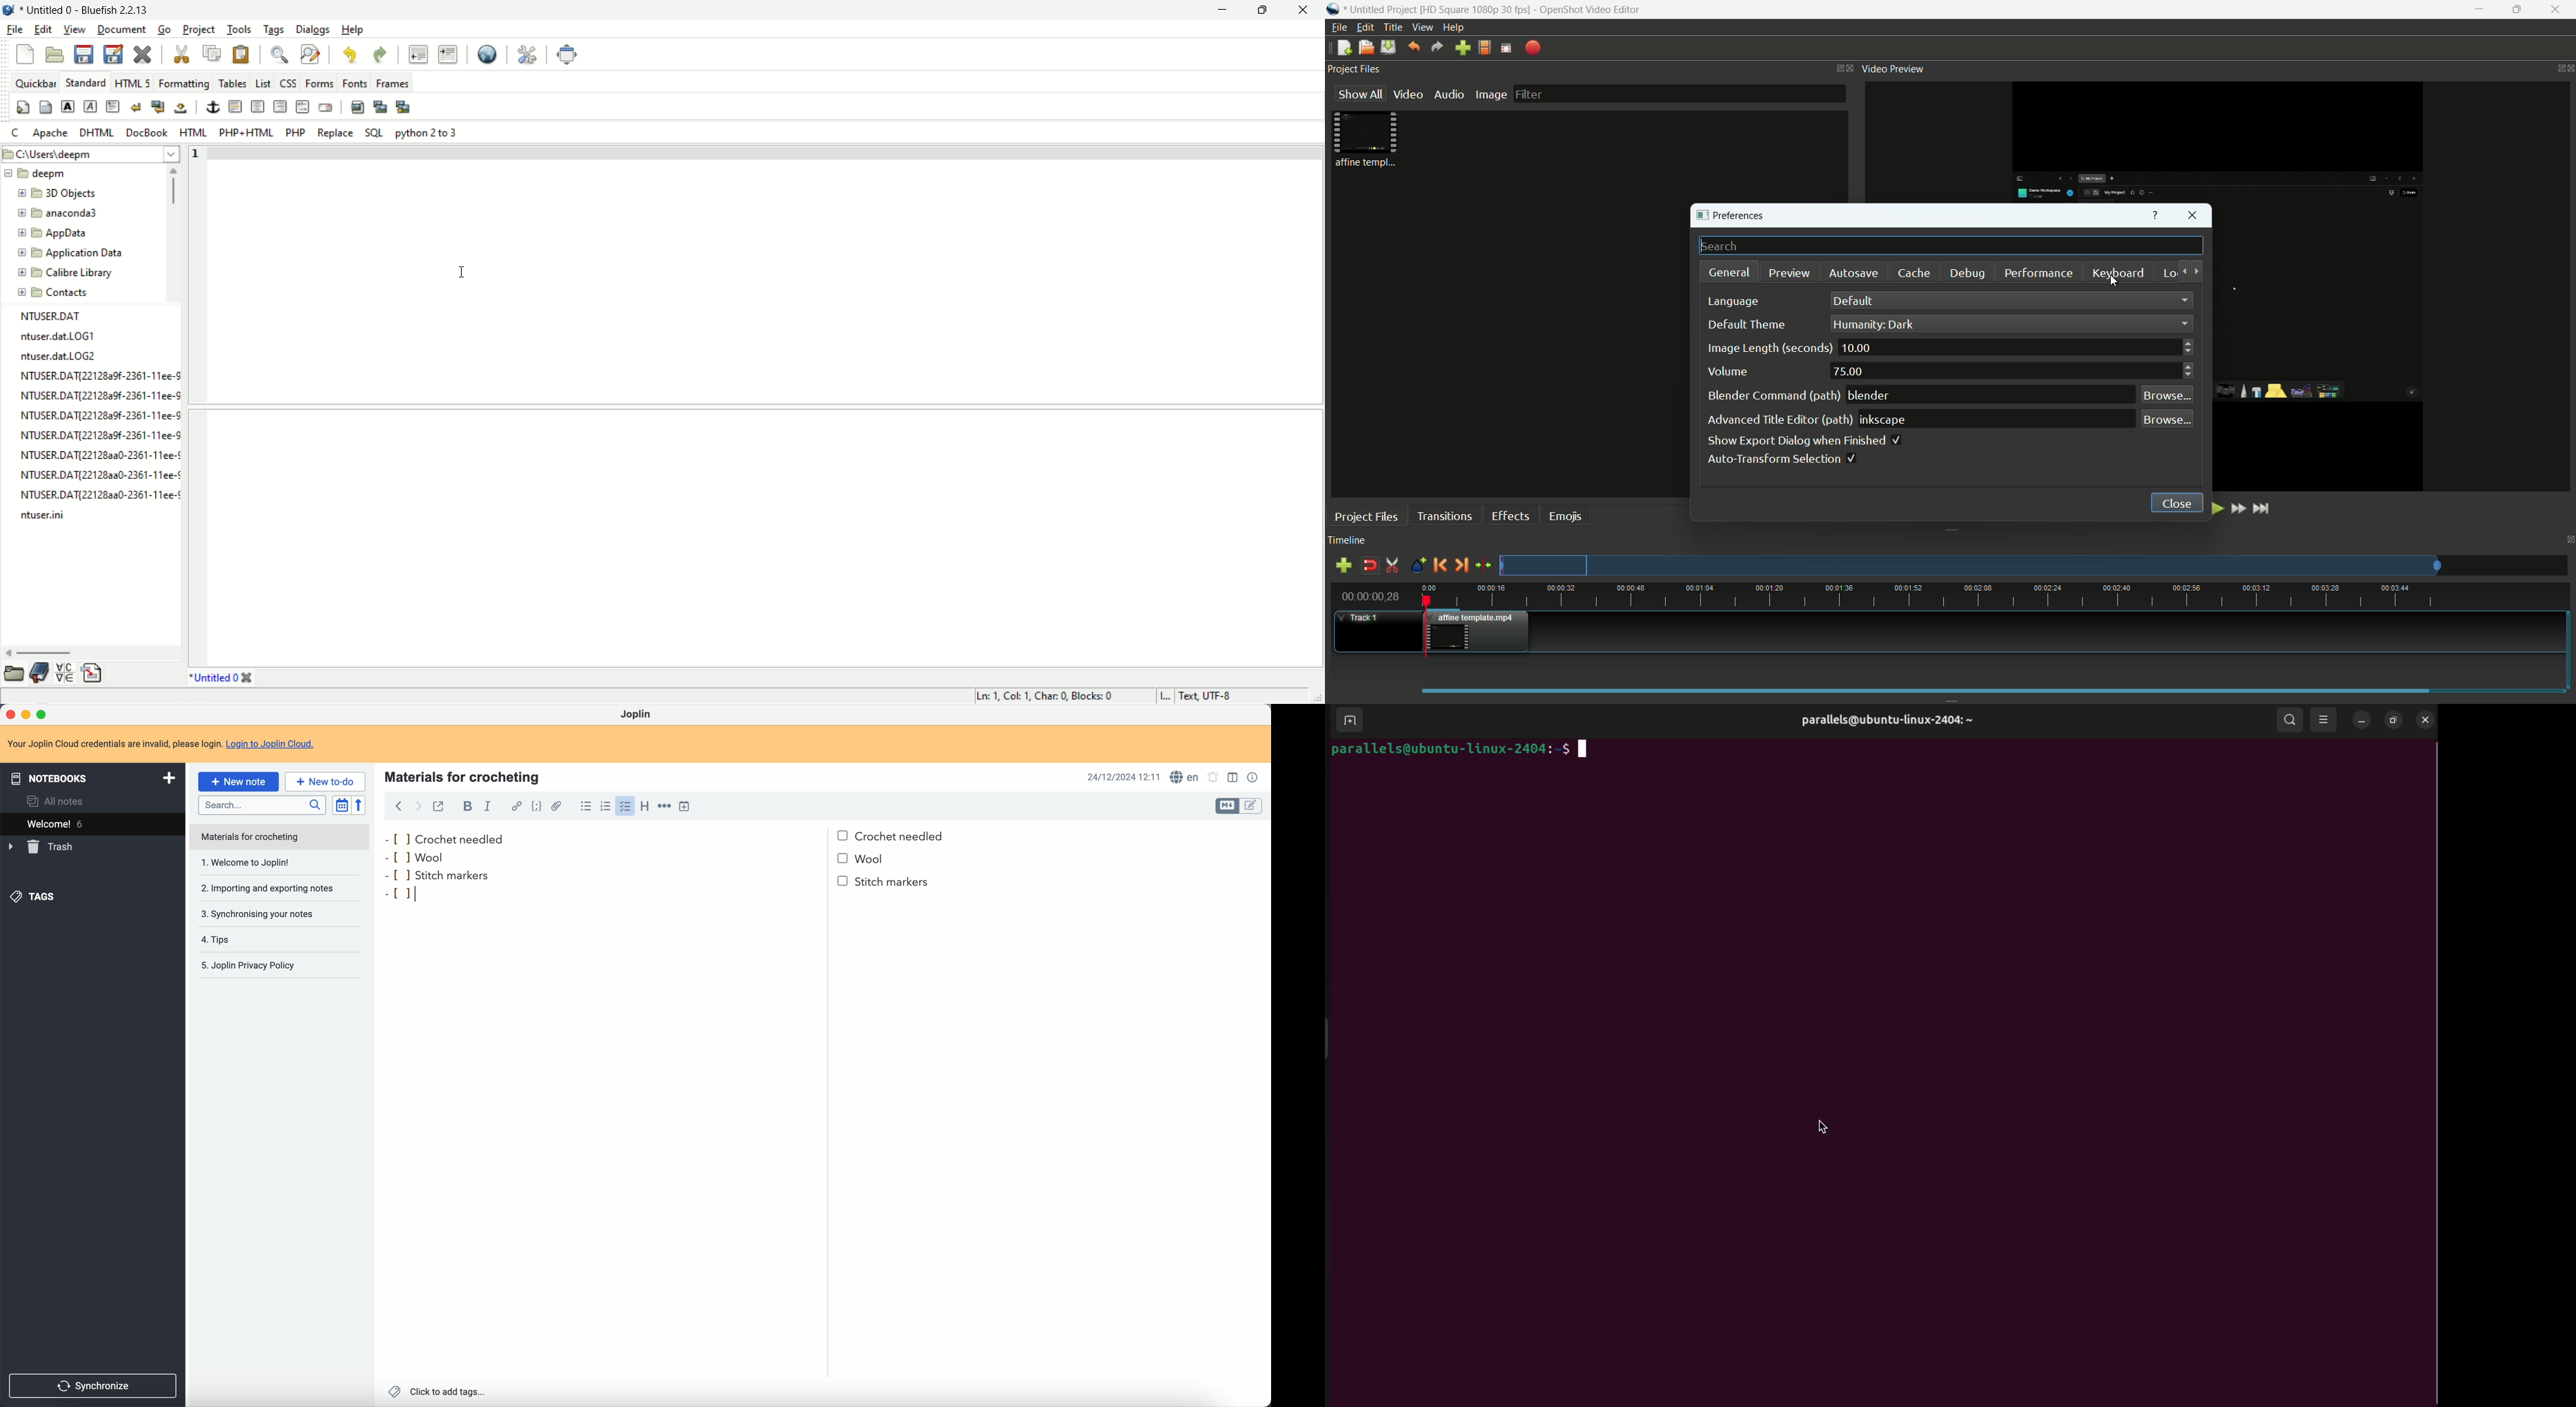 This screenshot has height=1428, width=2576. Describe the element at coordinates (162, 744) in the screenshot. I see `note` at that location.